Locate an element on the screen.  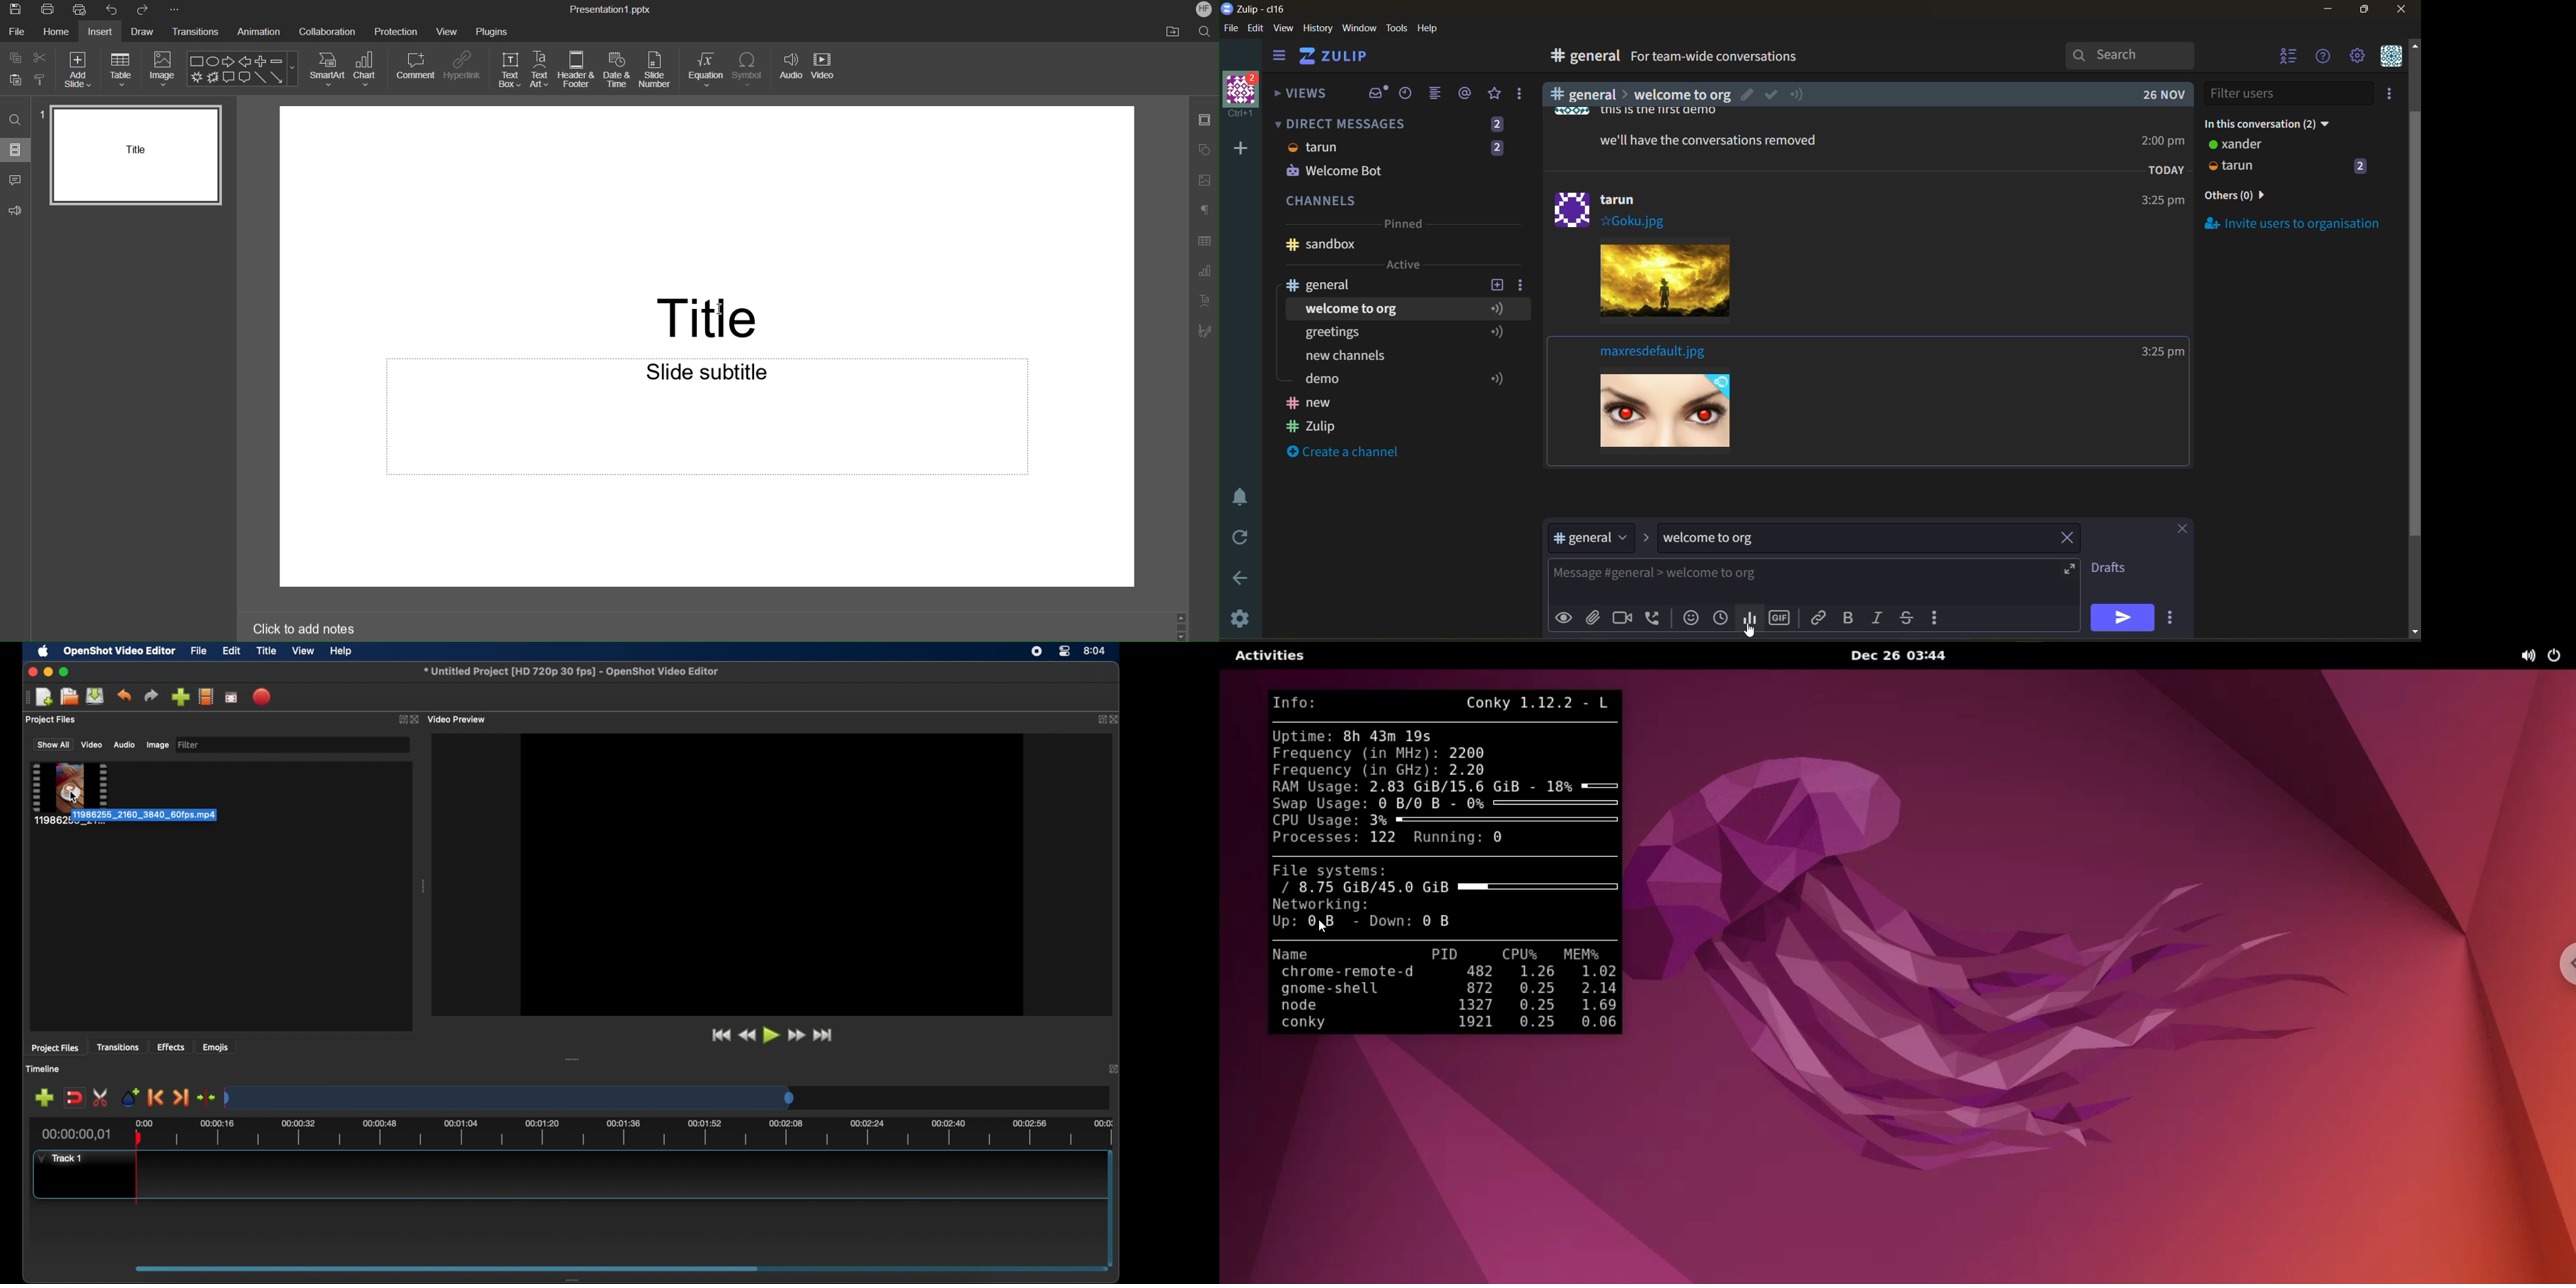
search is located at coordinates (2141, 55).